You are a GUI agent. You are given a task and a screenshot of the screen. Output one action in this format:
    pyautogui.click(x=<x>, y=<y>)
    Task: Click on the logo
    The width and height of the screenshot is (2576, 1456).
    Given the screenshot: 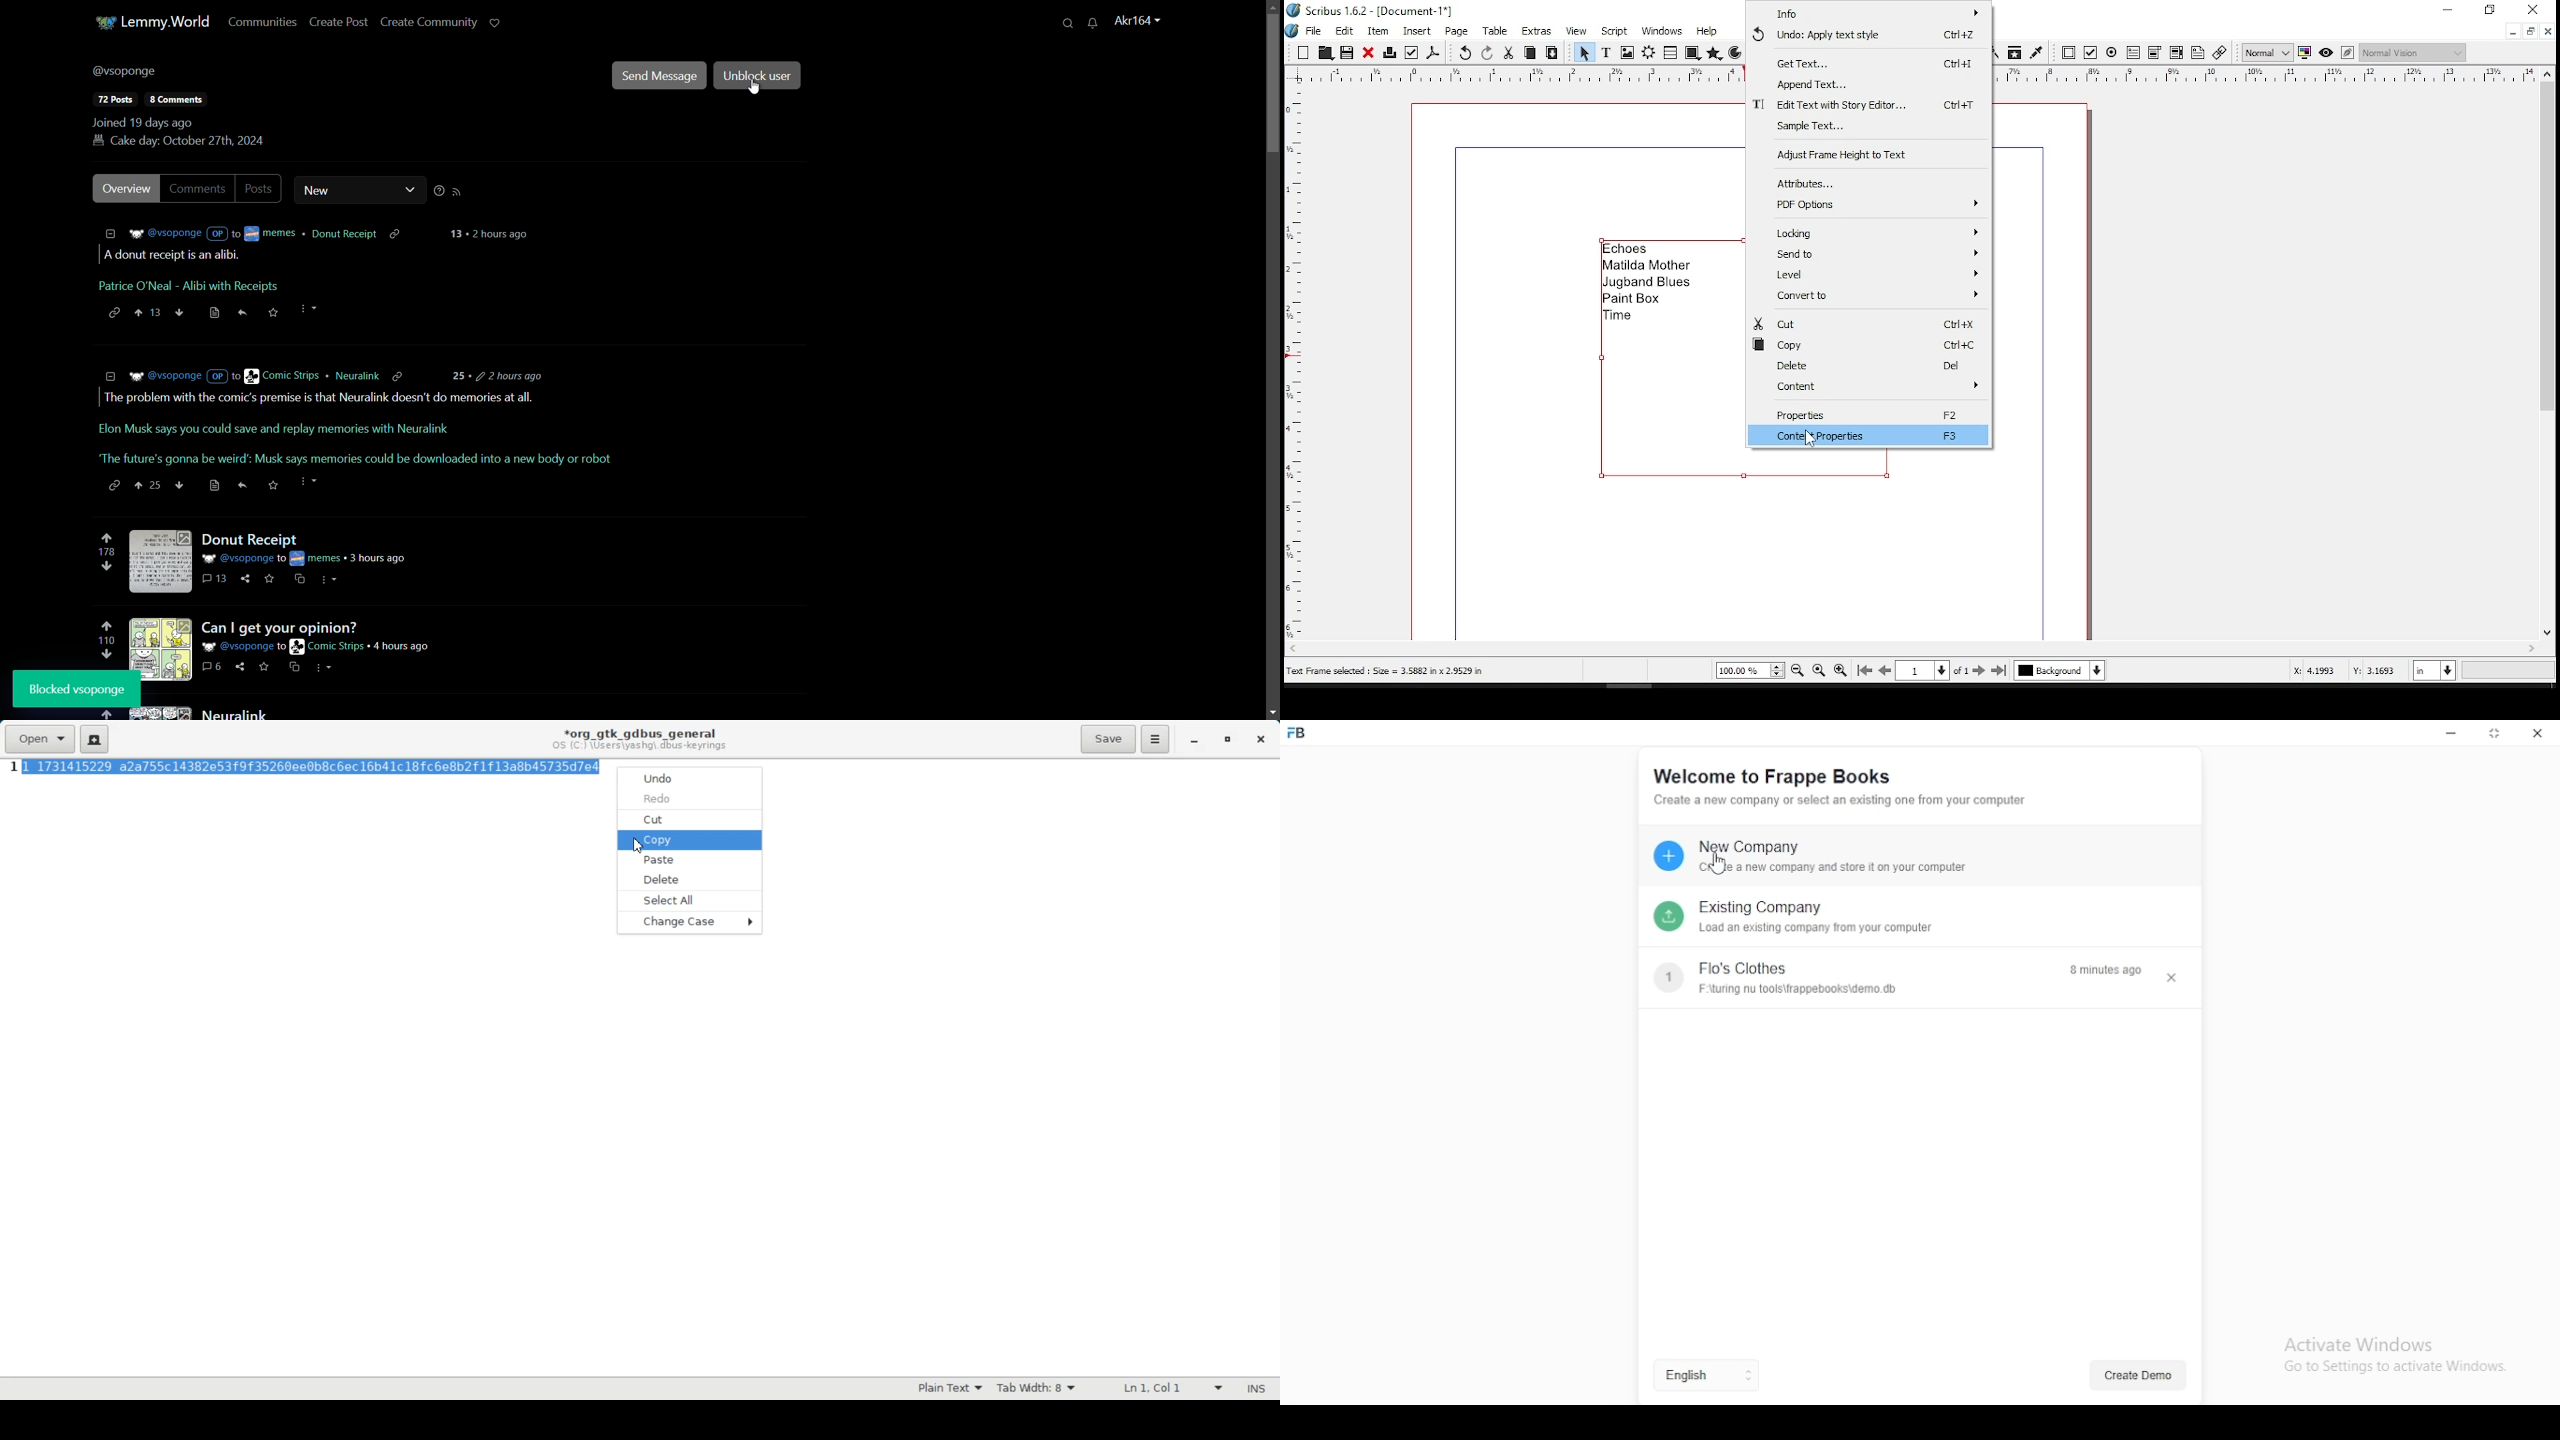 What is the action you would take?
    pyautogui.click(x=1292, y=32)
    